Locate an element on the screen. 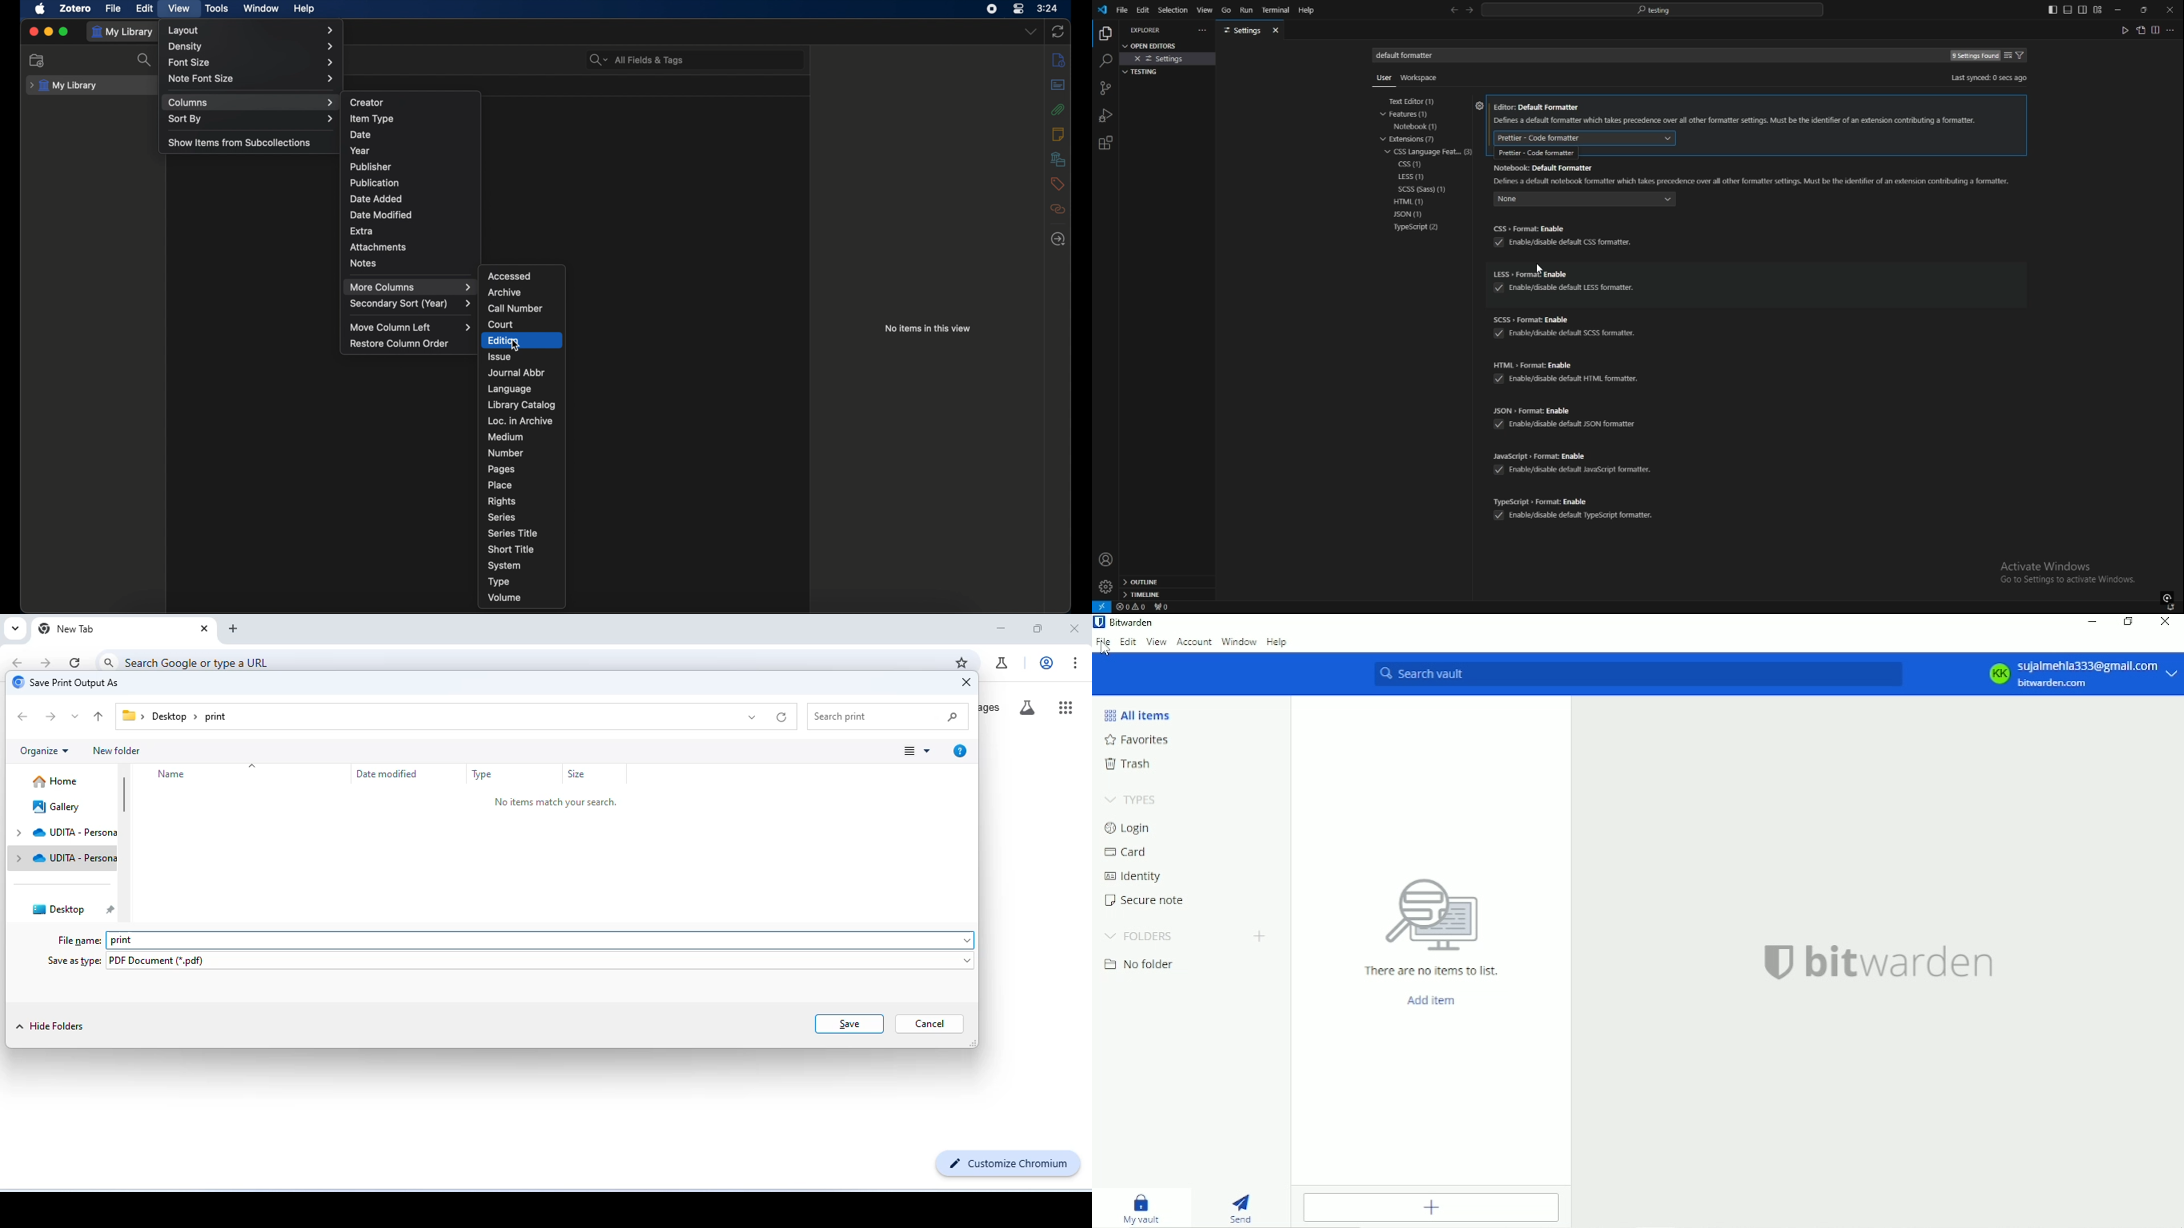 This screenshot has height=1232, width=2184. refresh is located at coordinates (785, 717).